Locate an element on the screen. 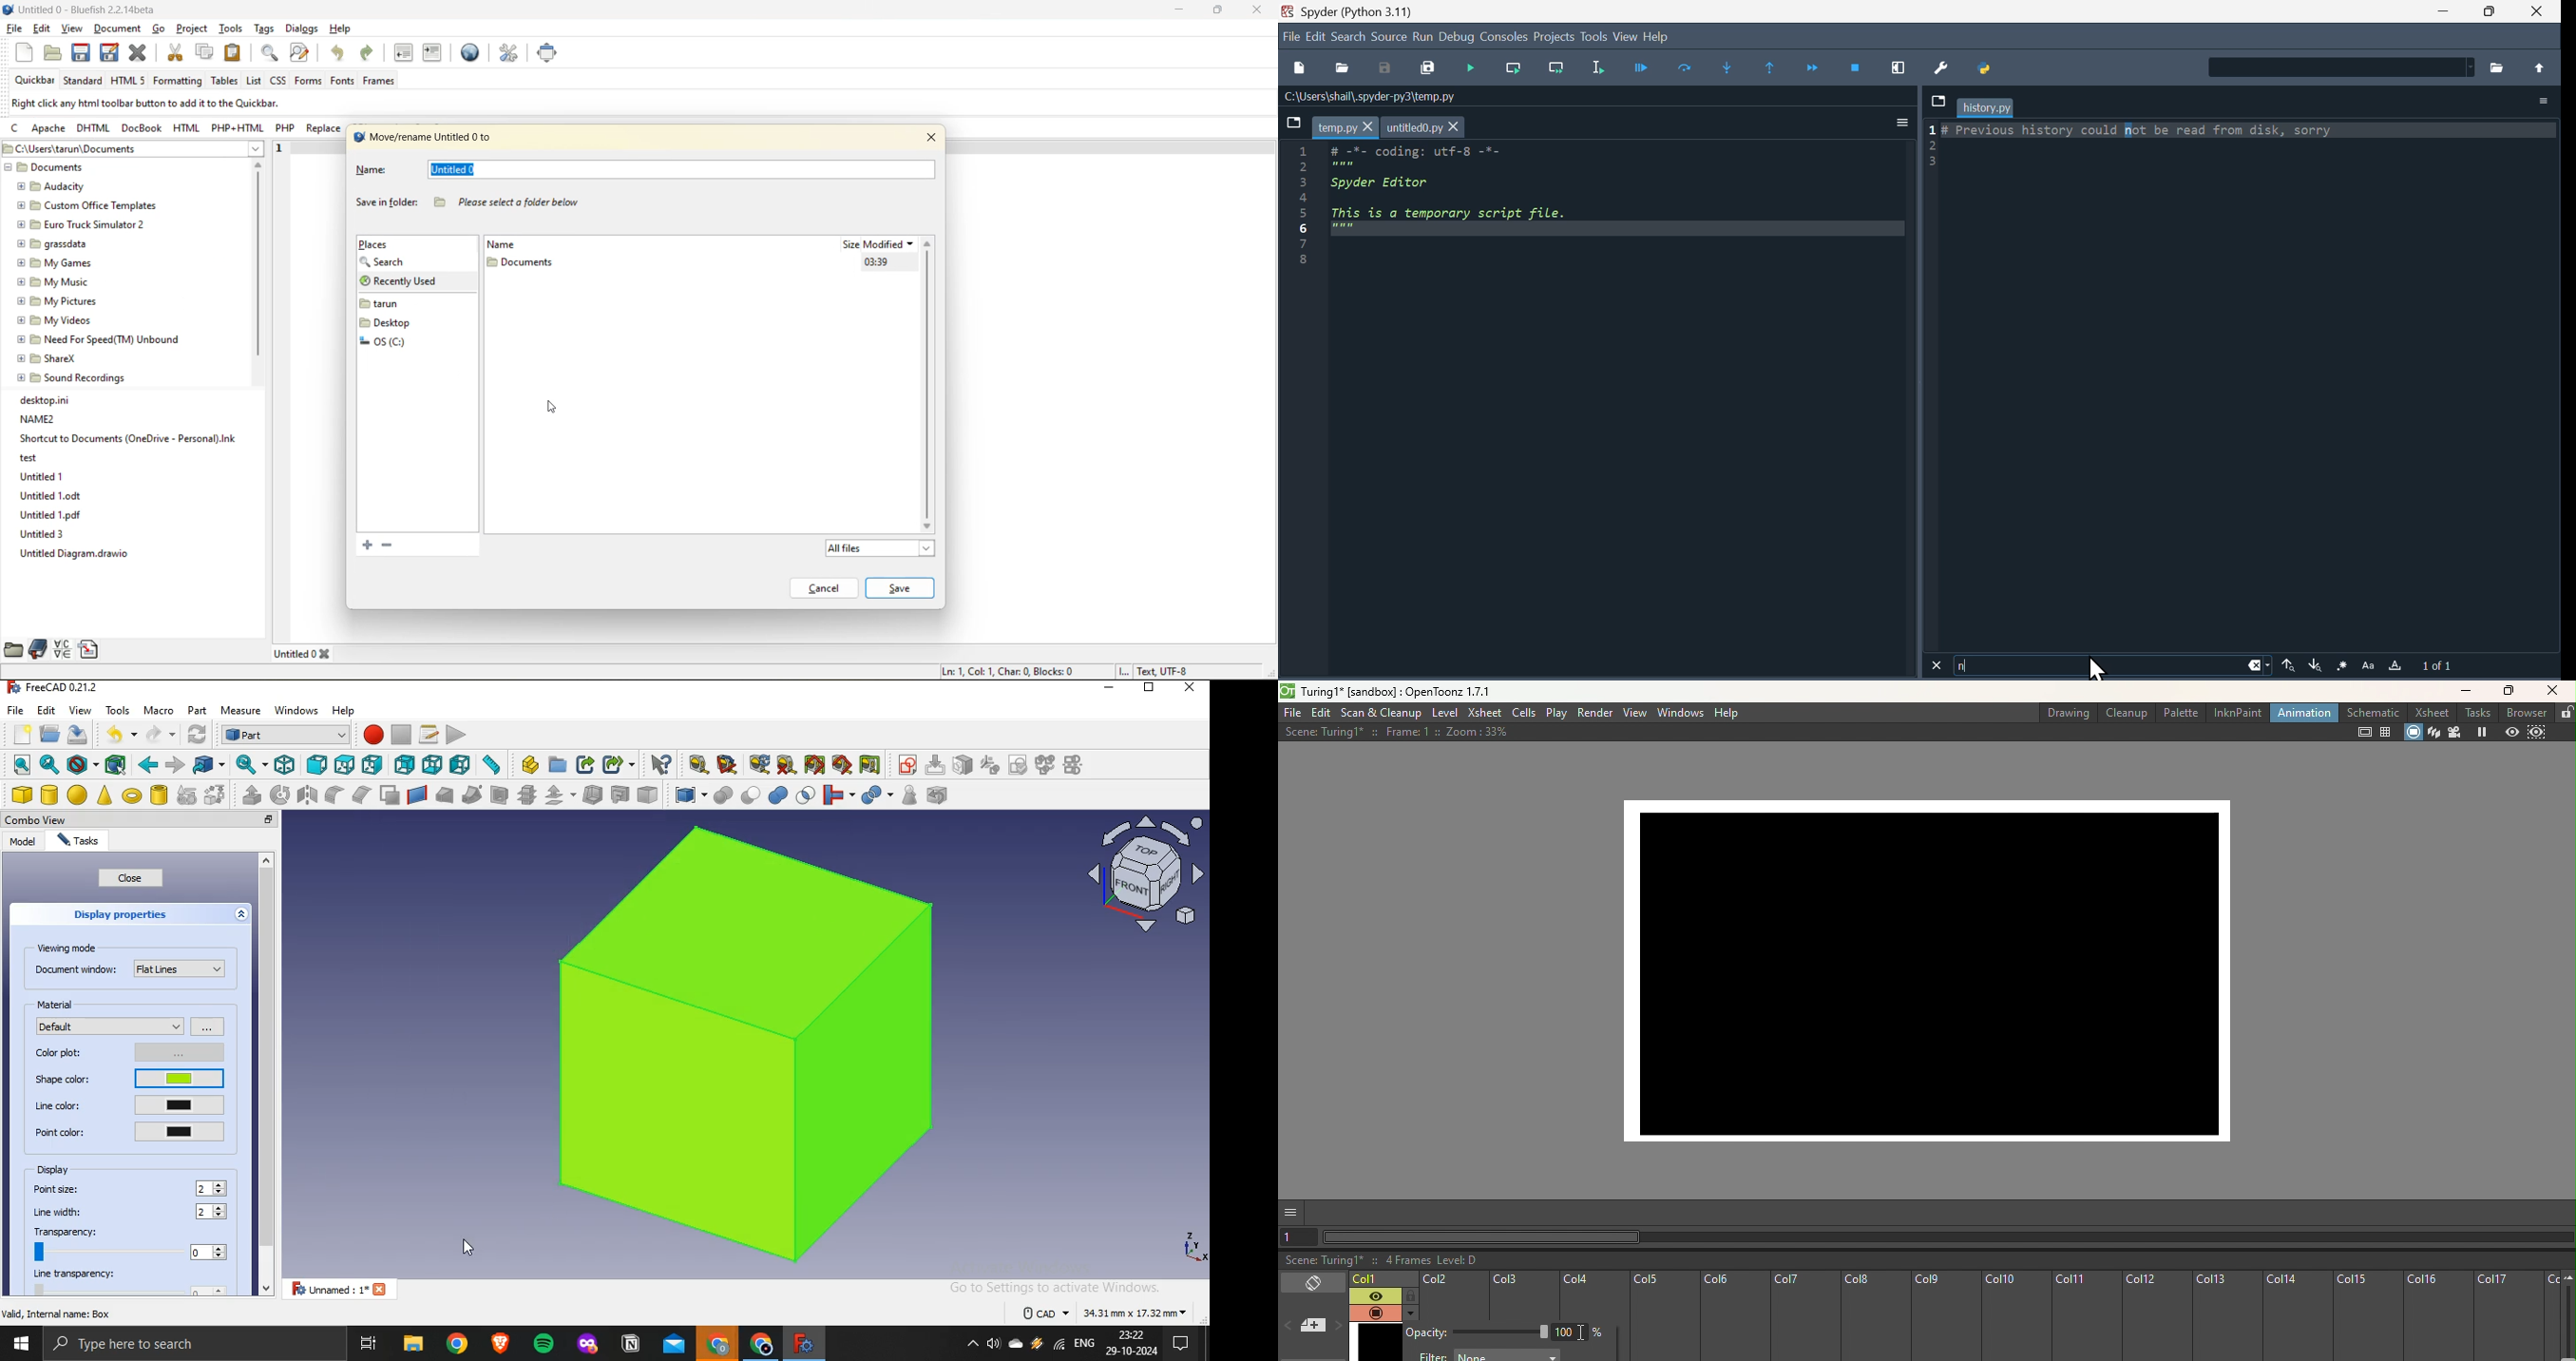 Image resolution: width=2576 pixels, height=1372 pixels. Down arrow in search is located at coordinates (2316, 668).